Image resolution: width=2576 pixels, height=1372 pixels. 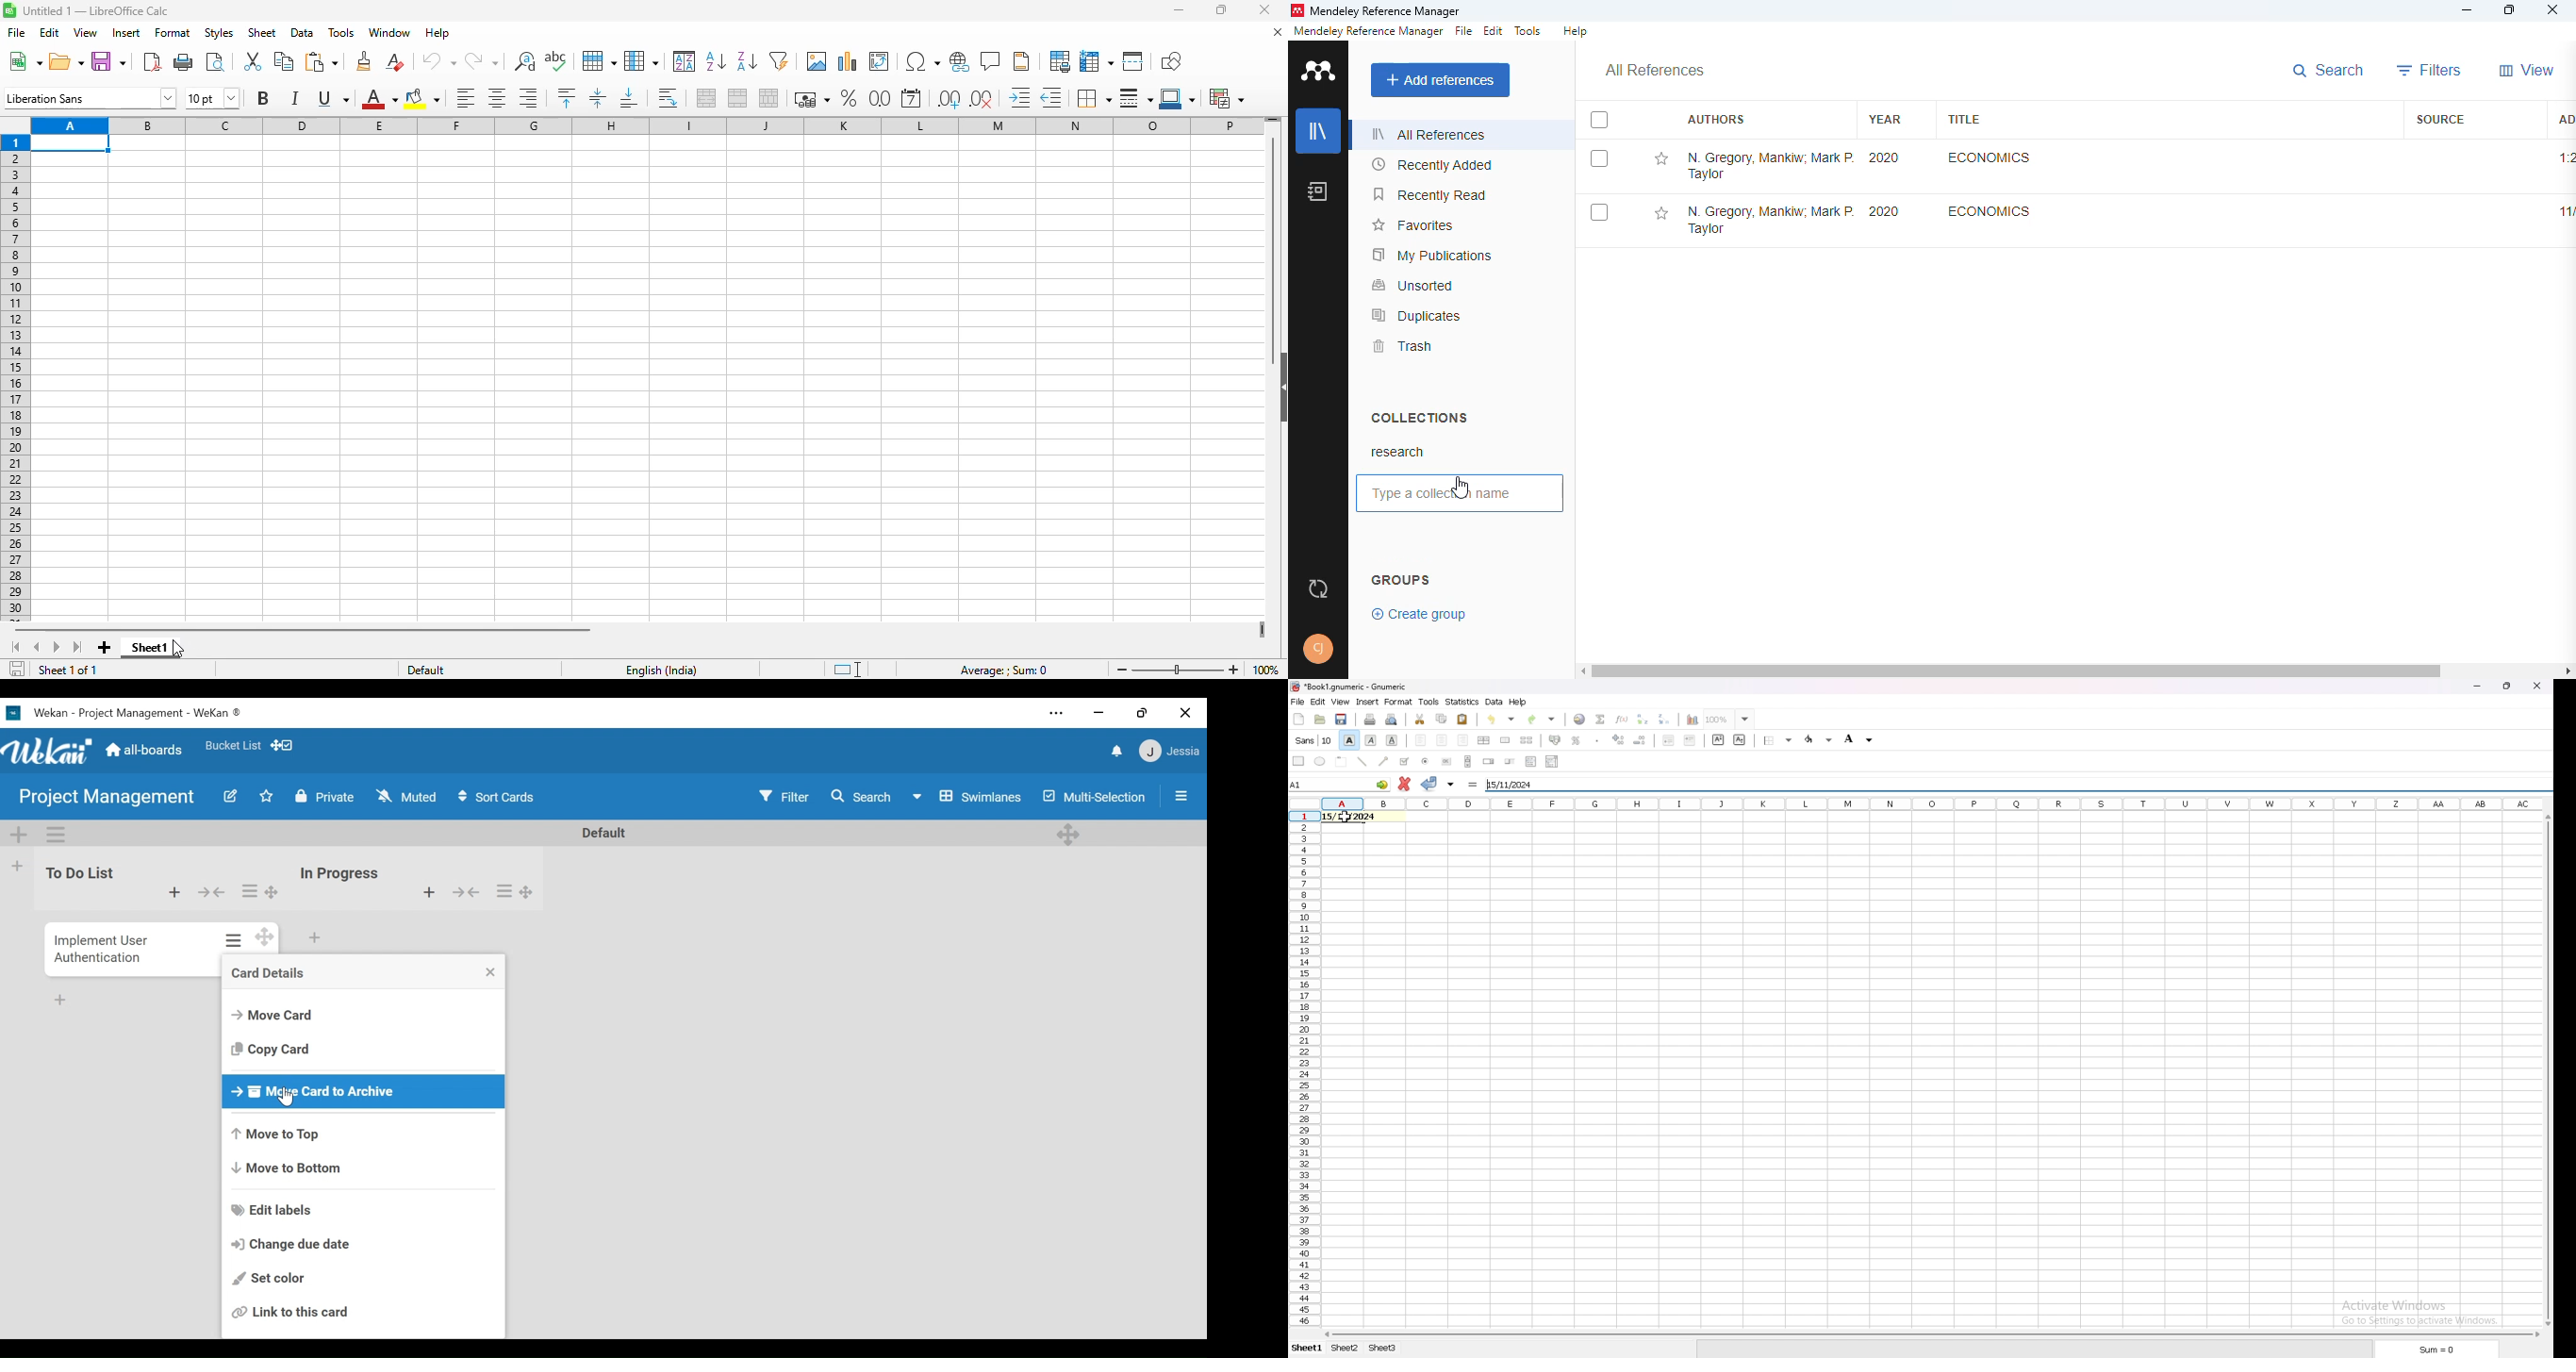 I want to click on 2020, so click(x=1885, y=157).